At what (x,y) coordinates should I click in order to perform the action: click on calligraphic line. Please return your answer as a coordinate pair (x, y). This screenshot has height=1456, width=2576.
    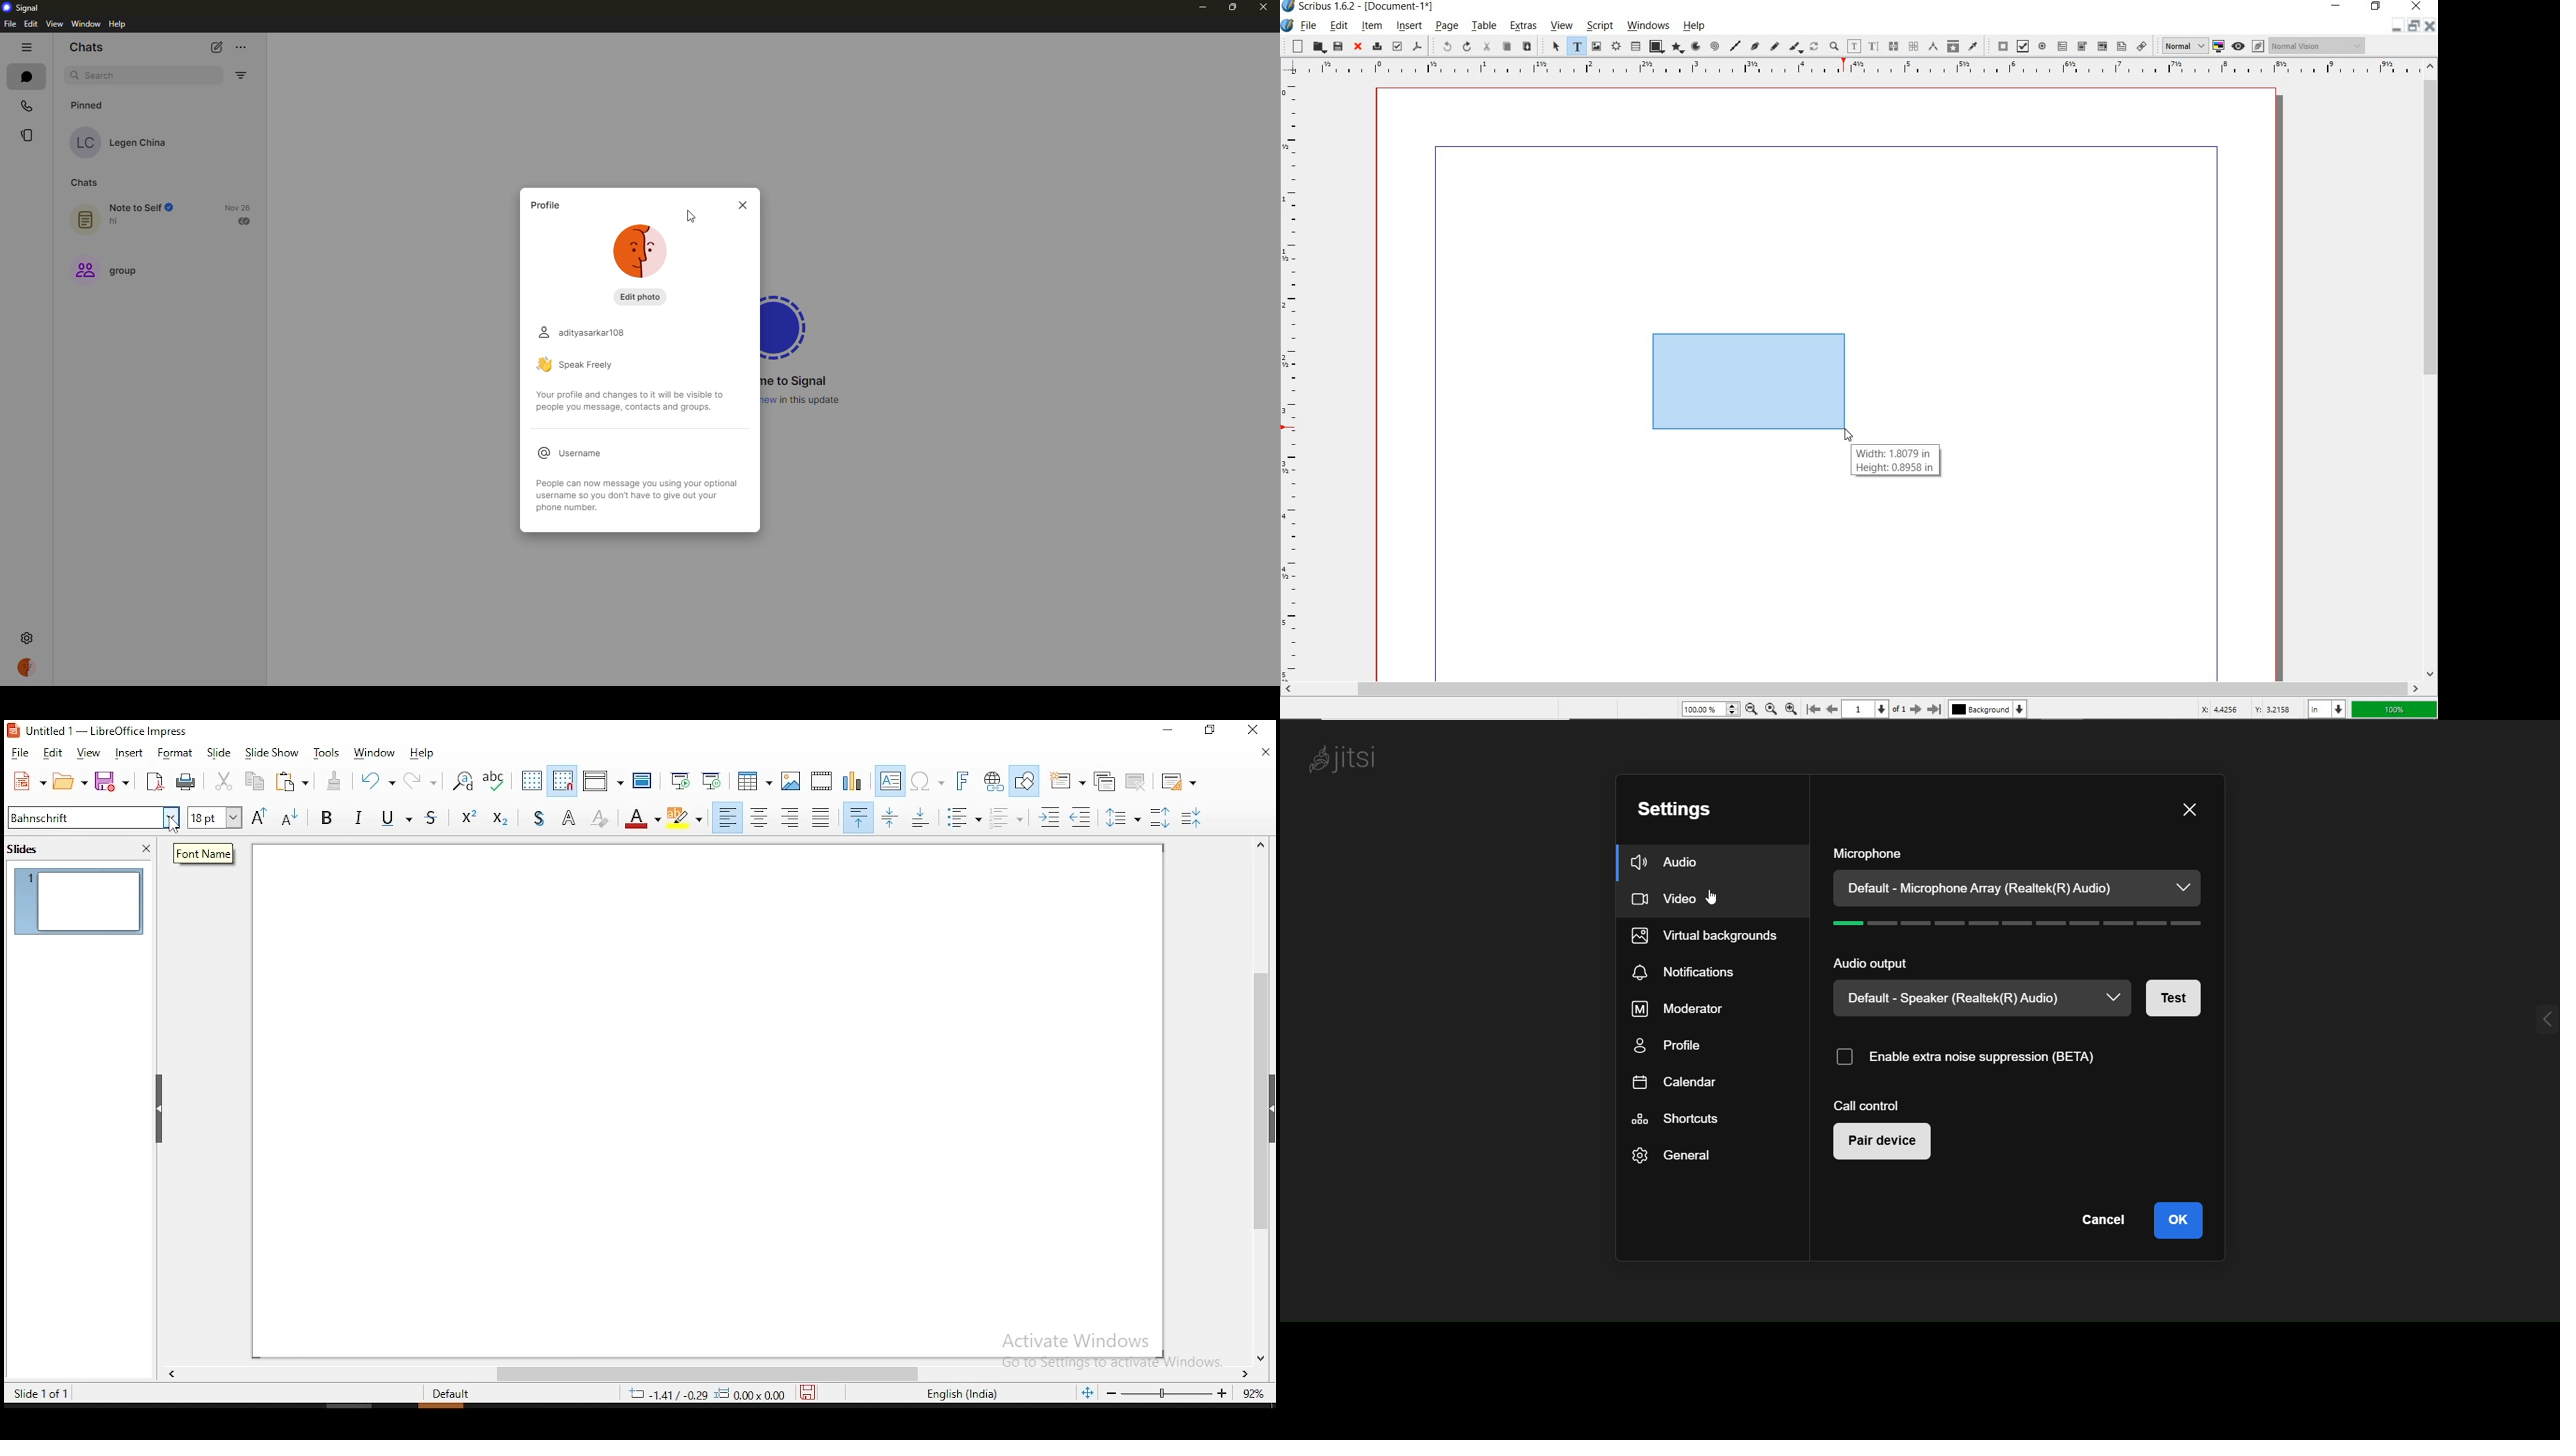
    Looking at the image, I should click on (1797, 48).